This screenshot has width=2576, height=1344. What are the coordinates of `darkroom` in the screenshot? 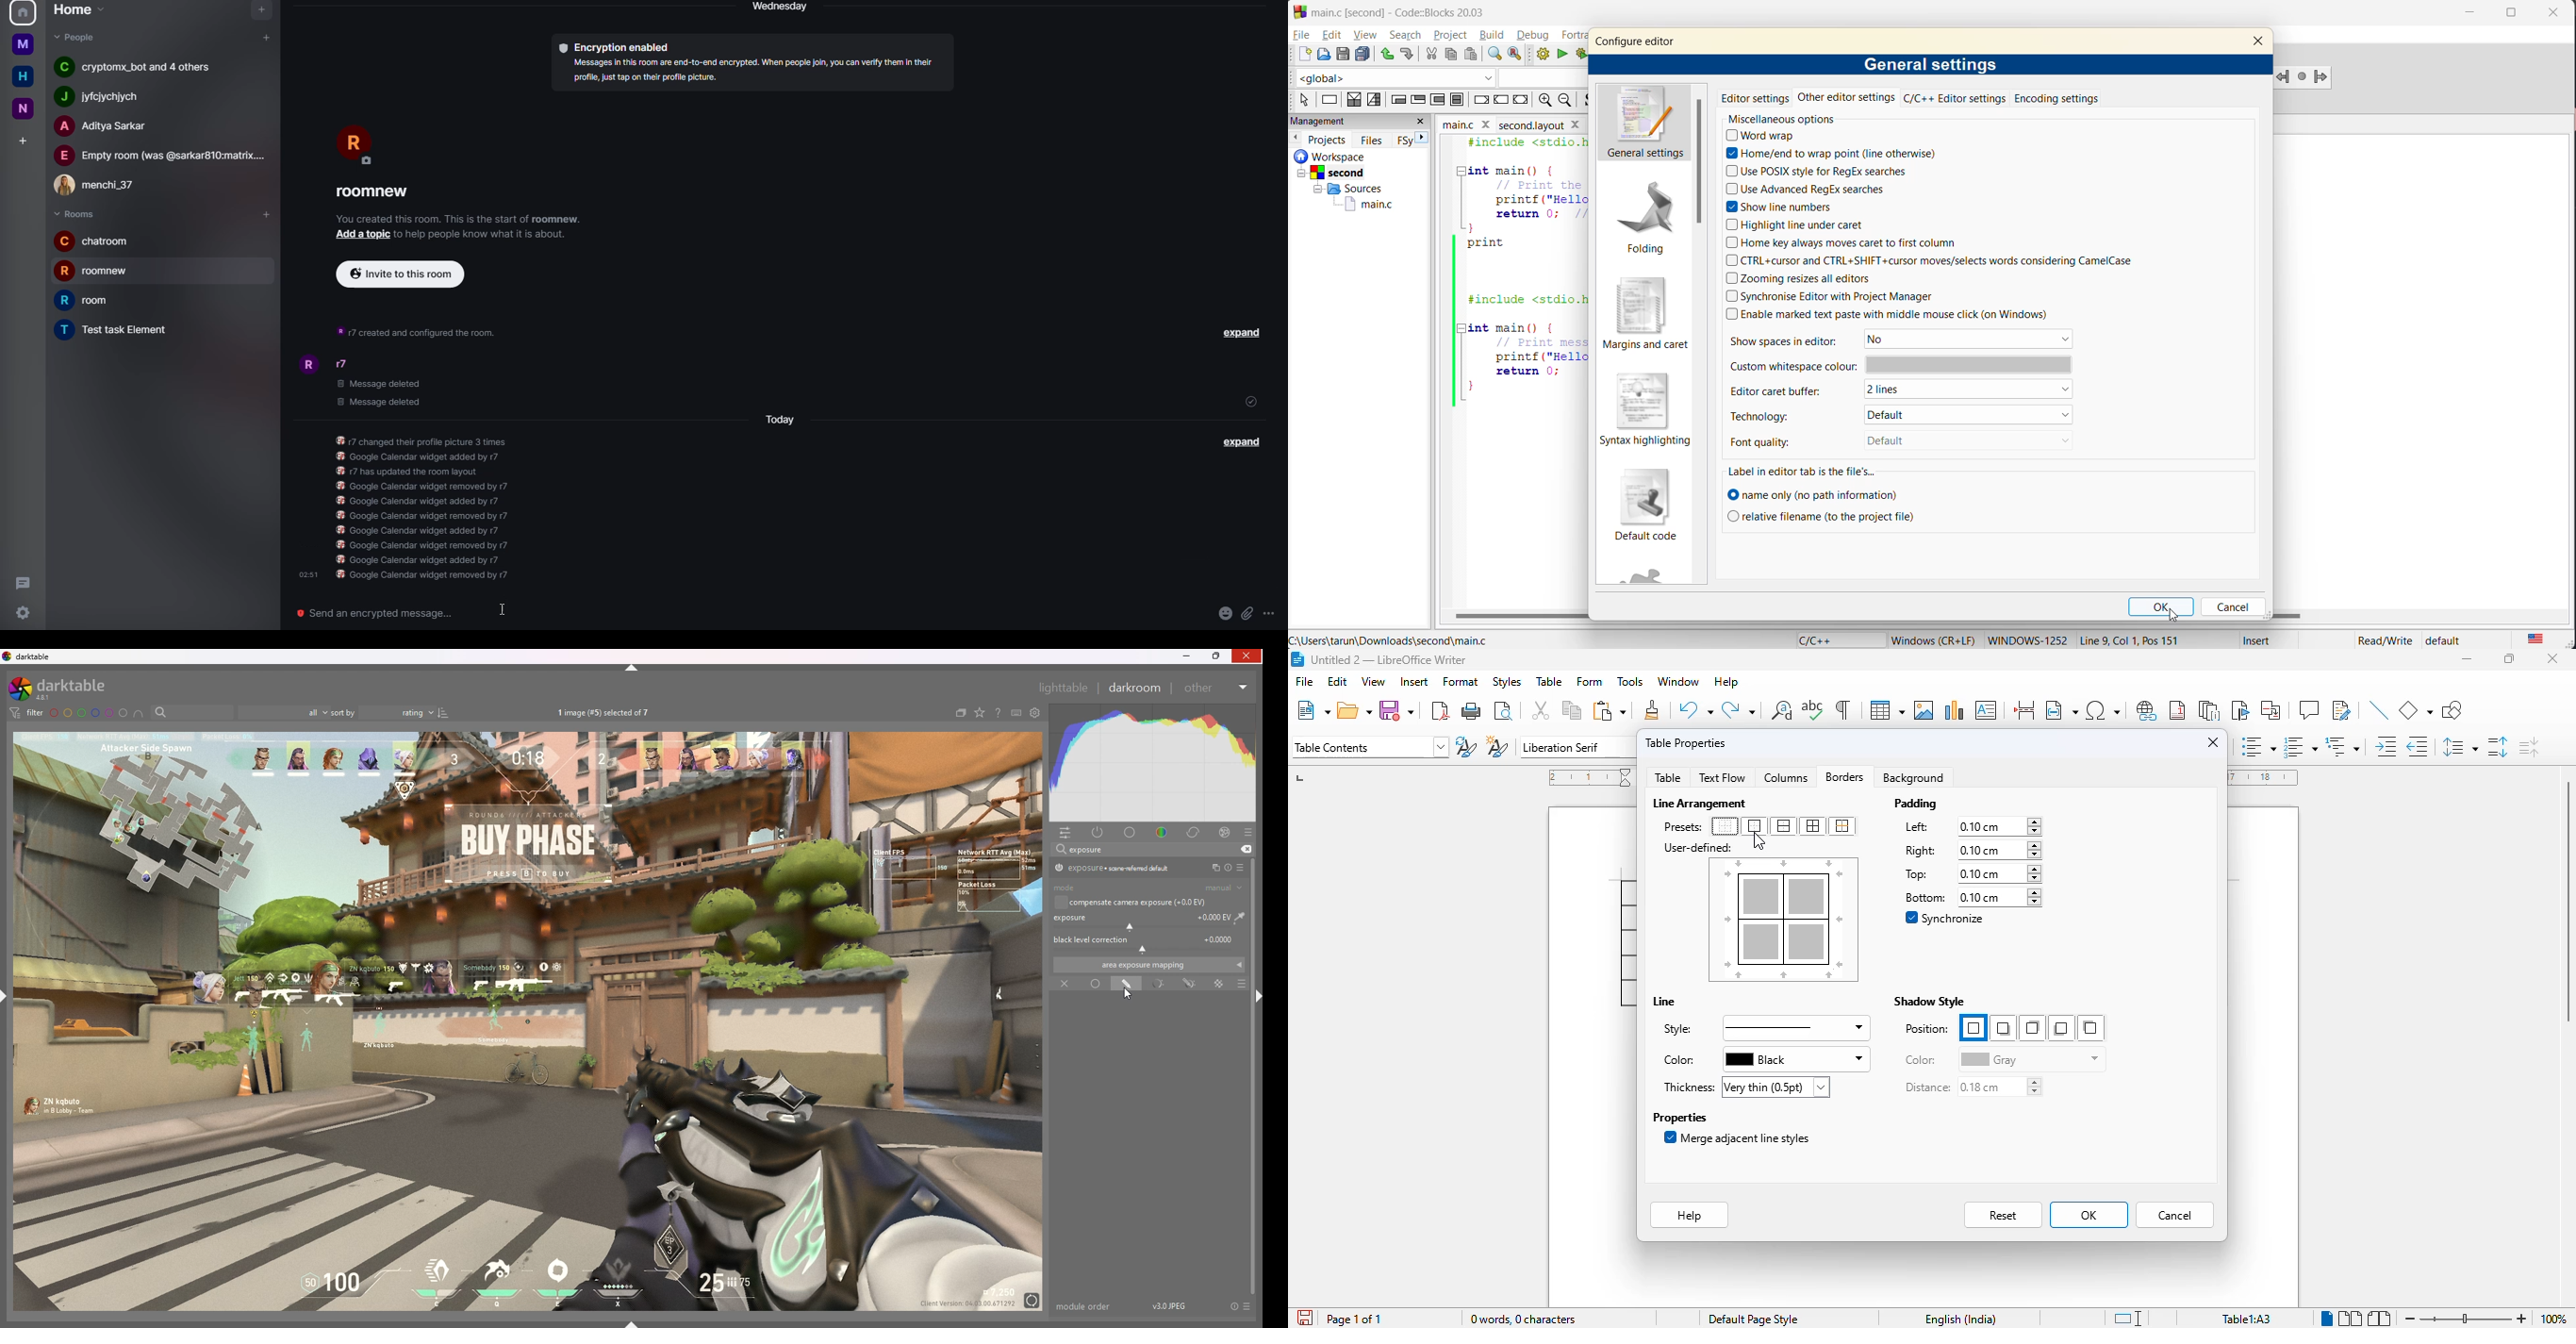 It's located at (1134, 687).